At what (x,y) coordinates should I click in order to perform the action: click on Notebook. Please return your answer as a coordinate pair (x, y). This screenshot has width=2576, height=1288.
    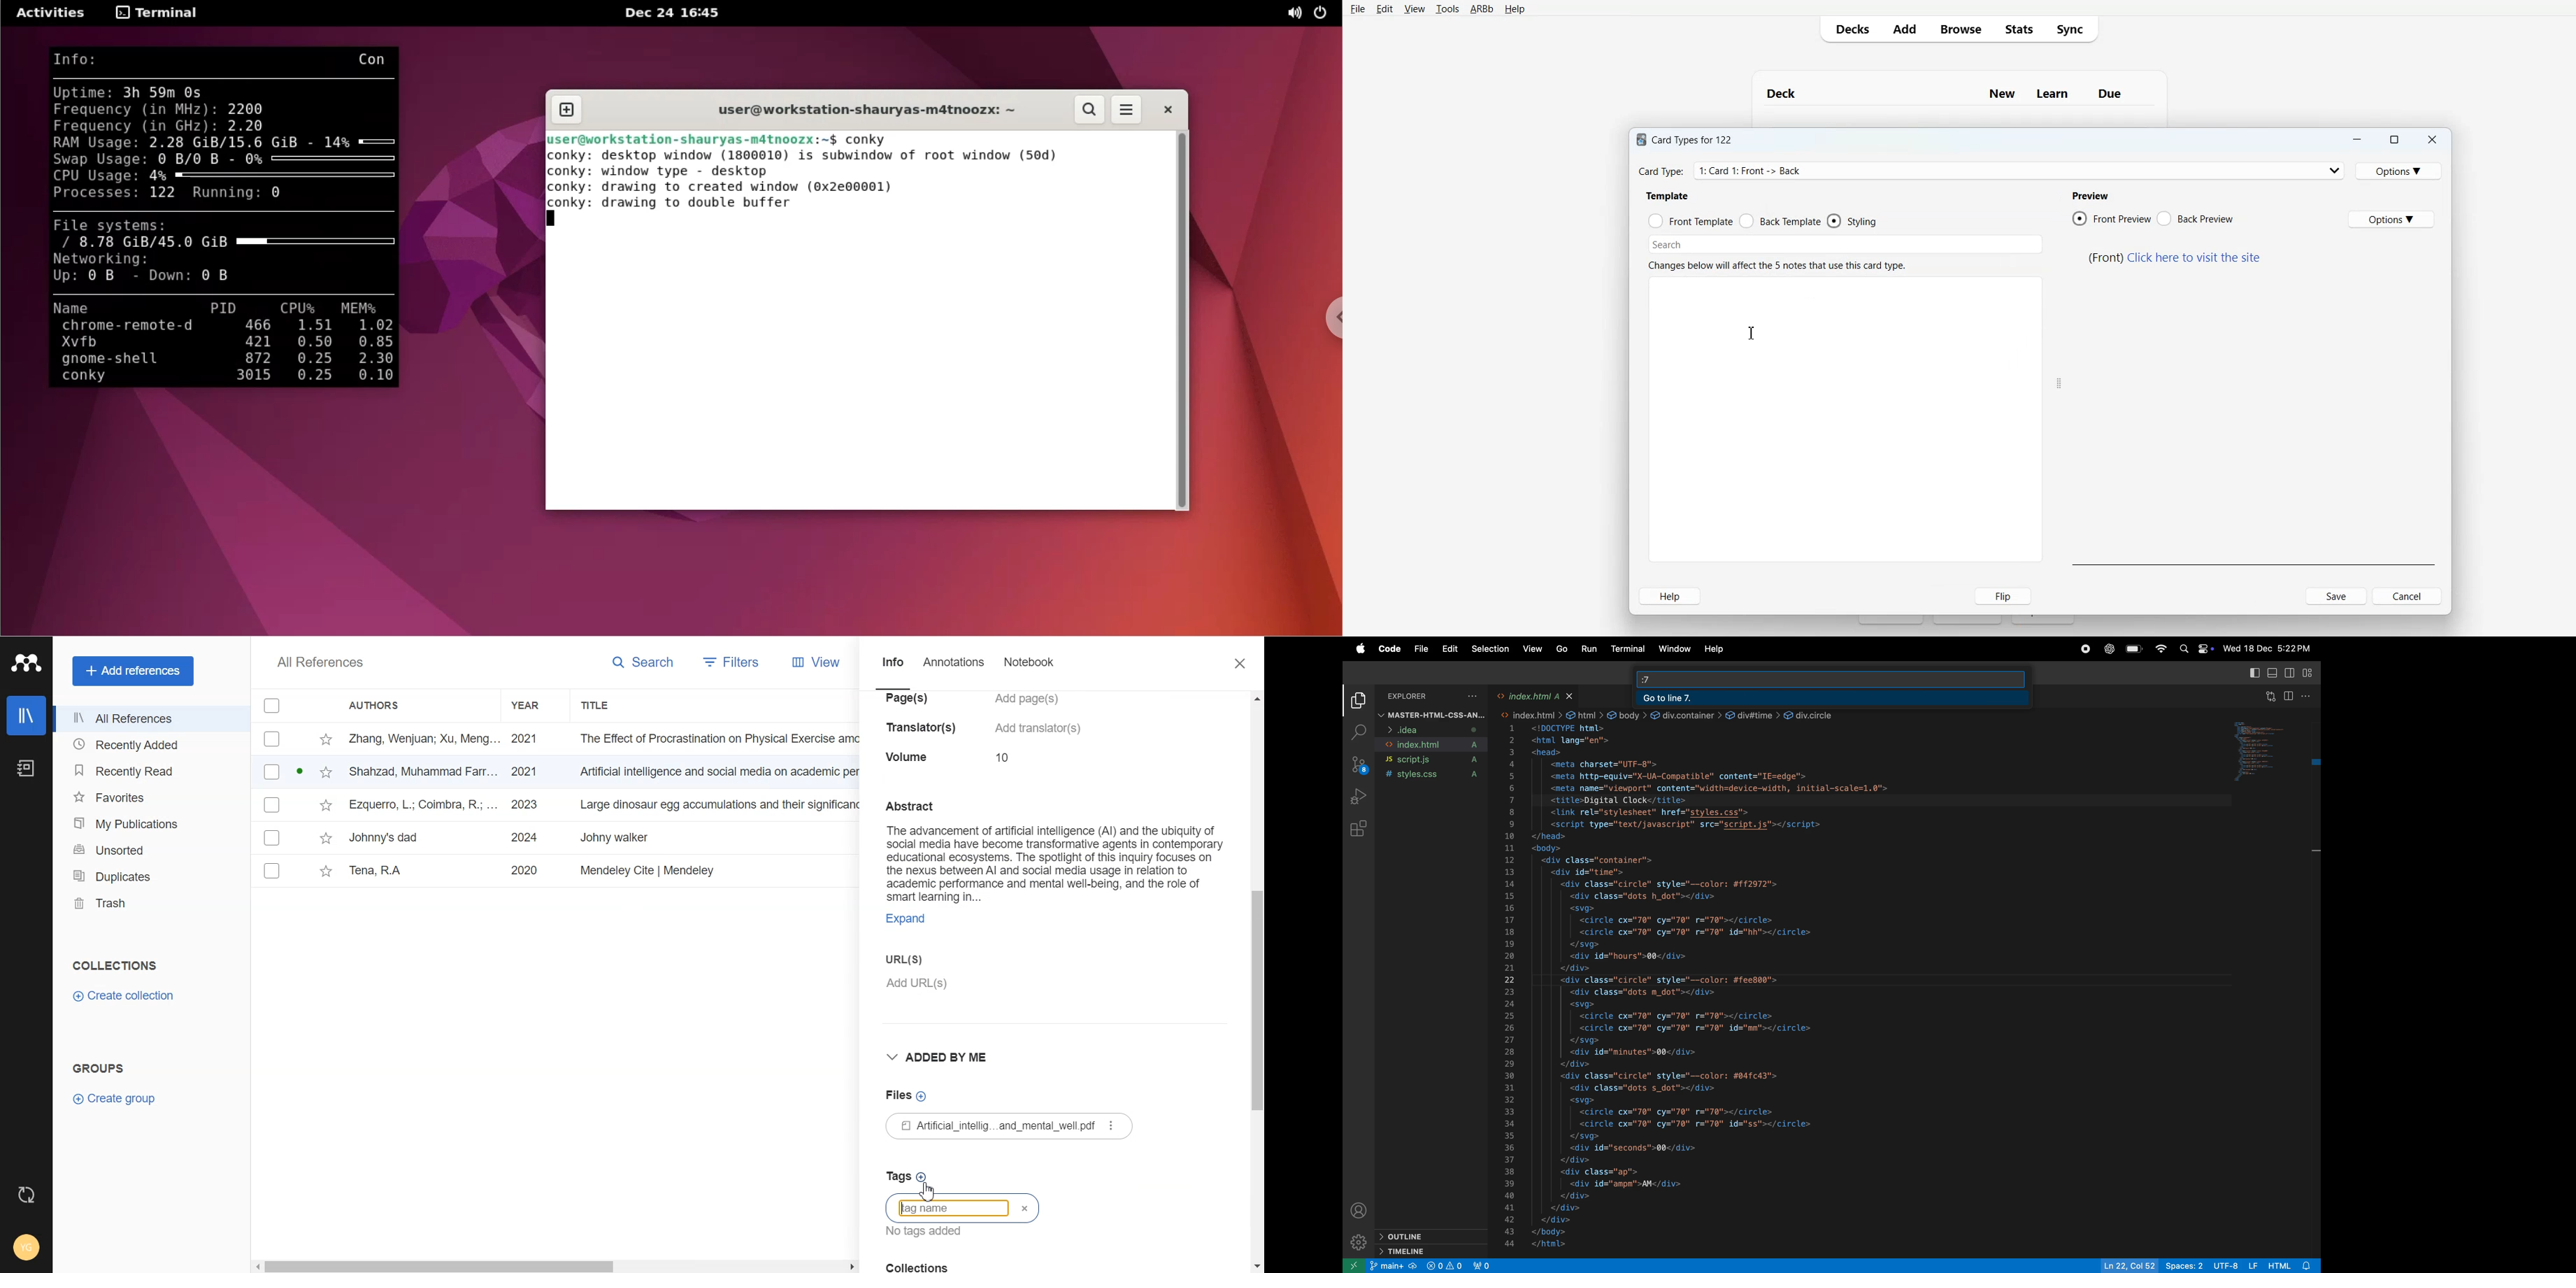
    Looking at the image, I should click on (1028, 670).